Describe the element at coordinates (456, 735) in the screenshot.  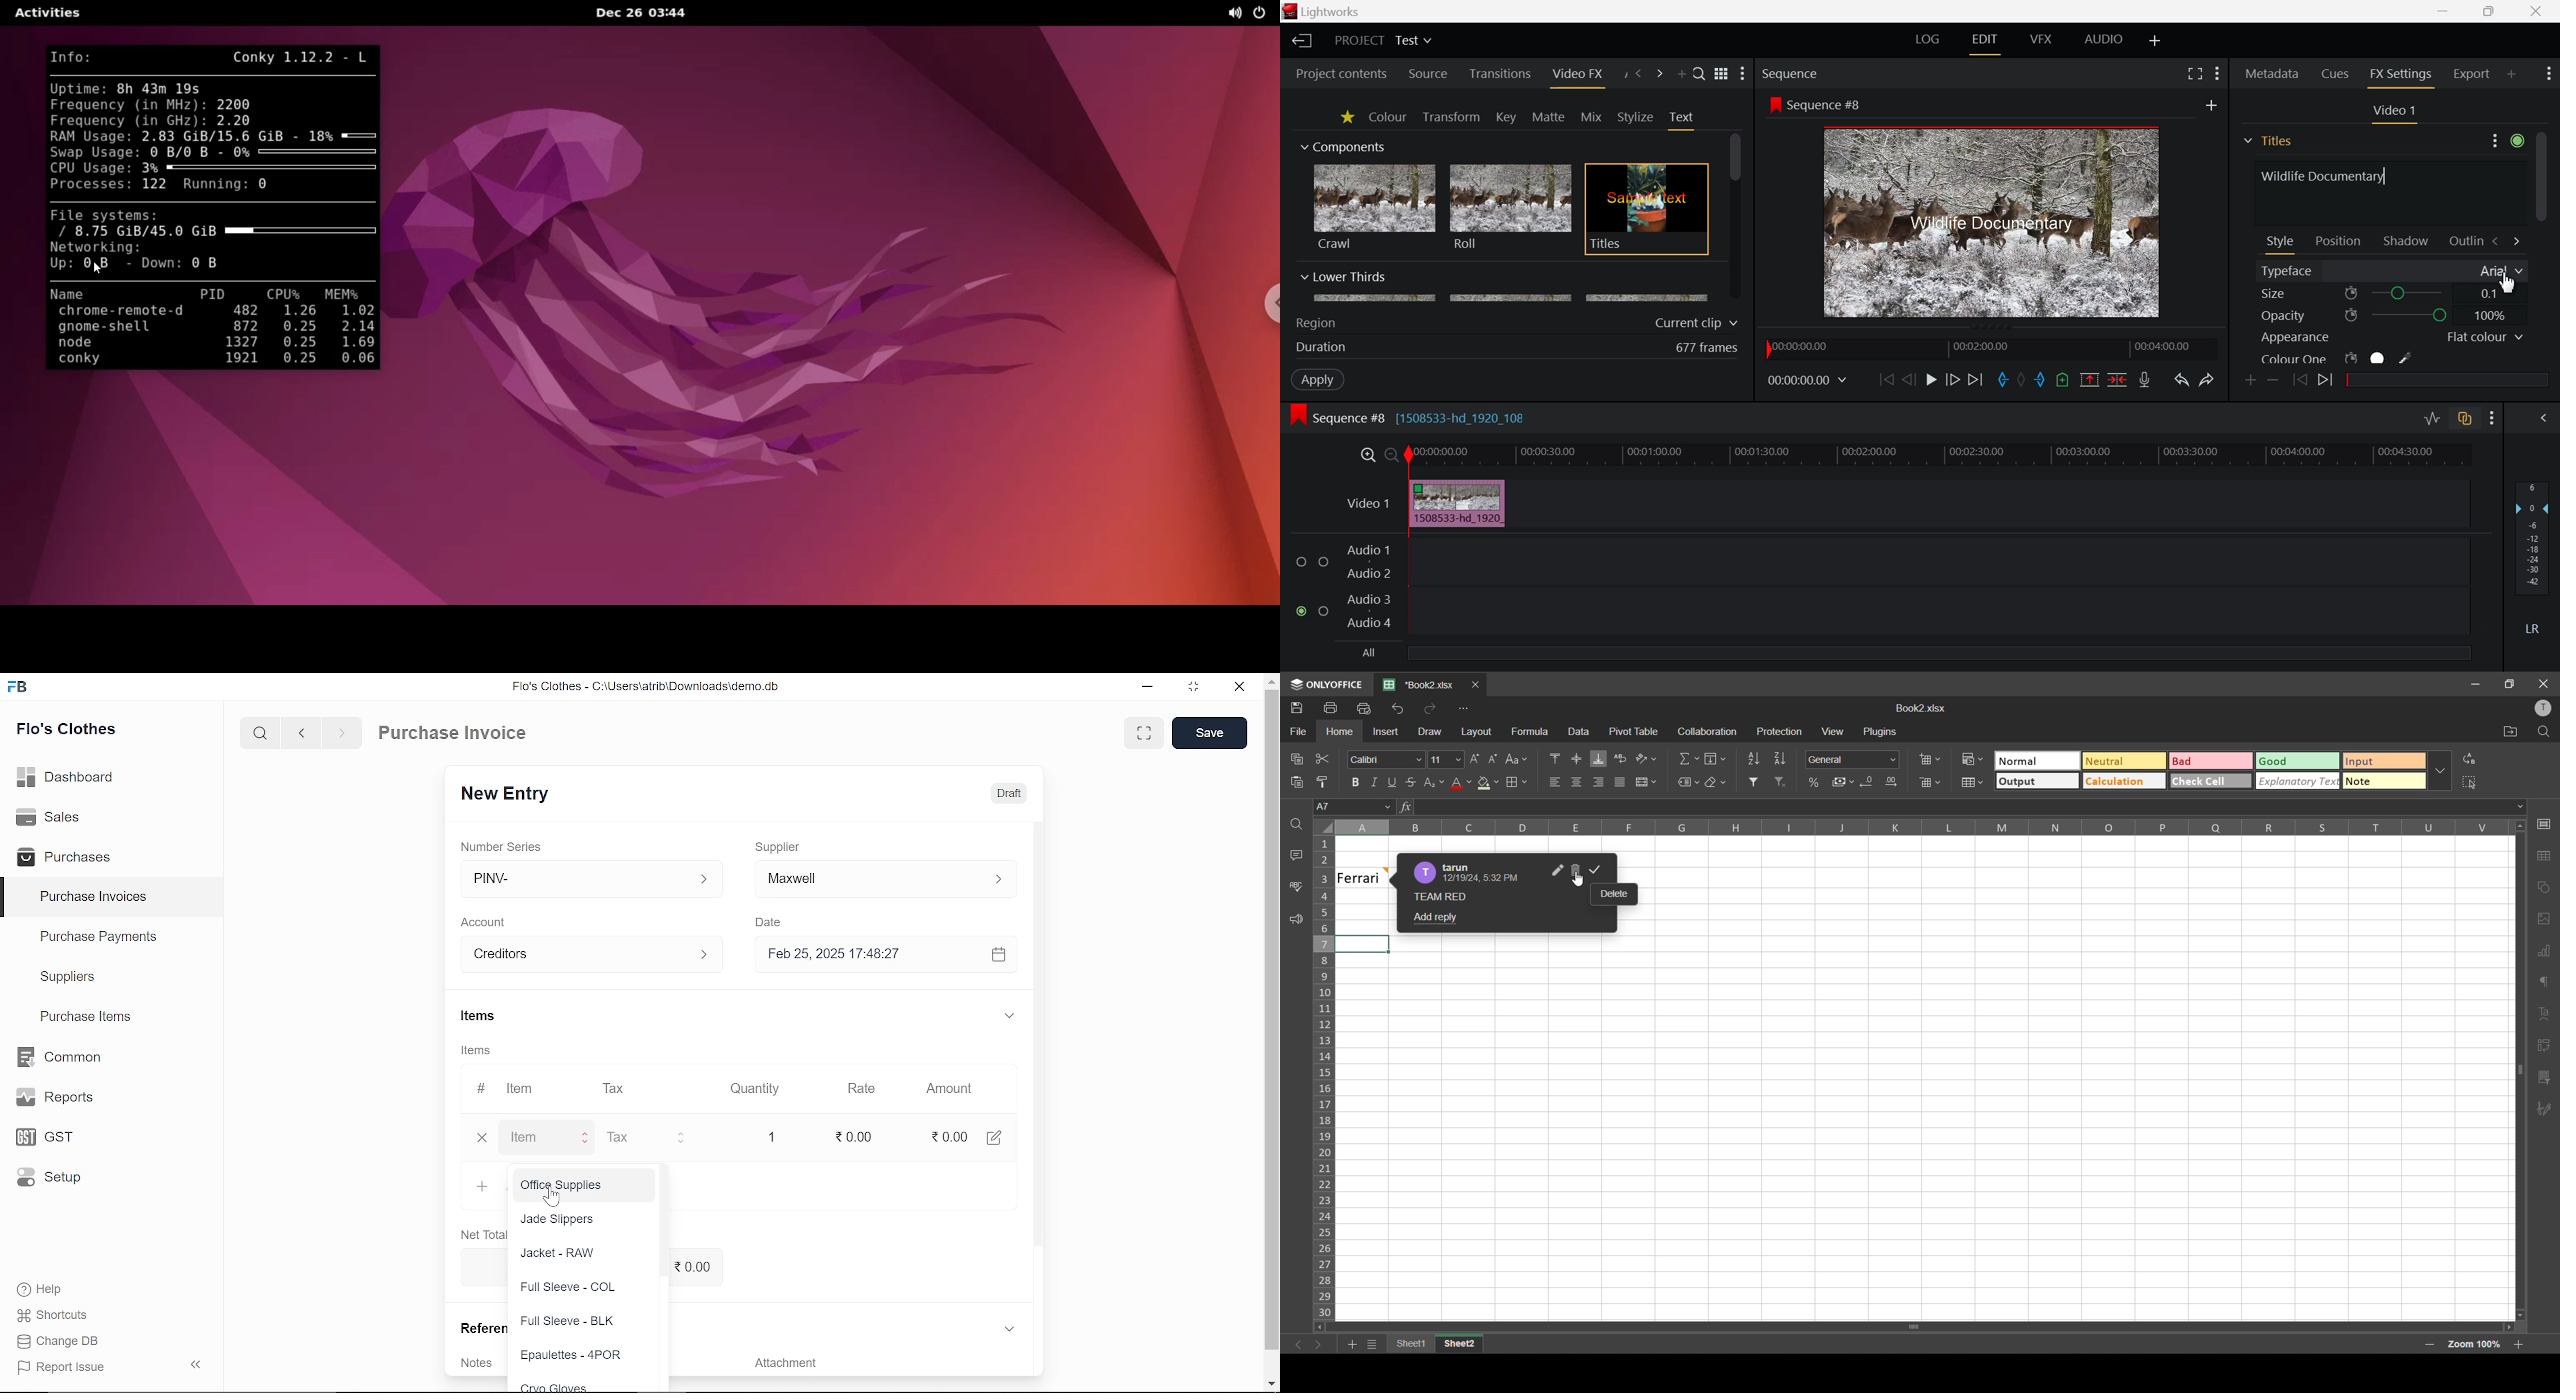
I see `Purchase Invoice` at that location.